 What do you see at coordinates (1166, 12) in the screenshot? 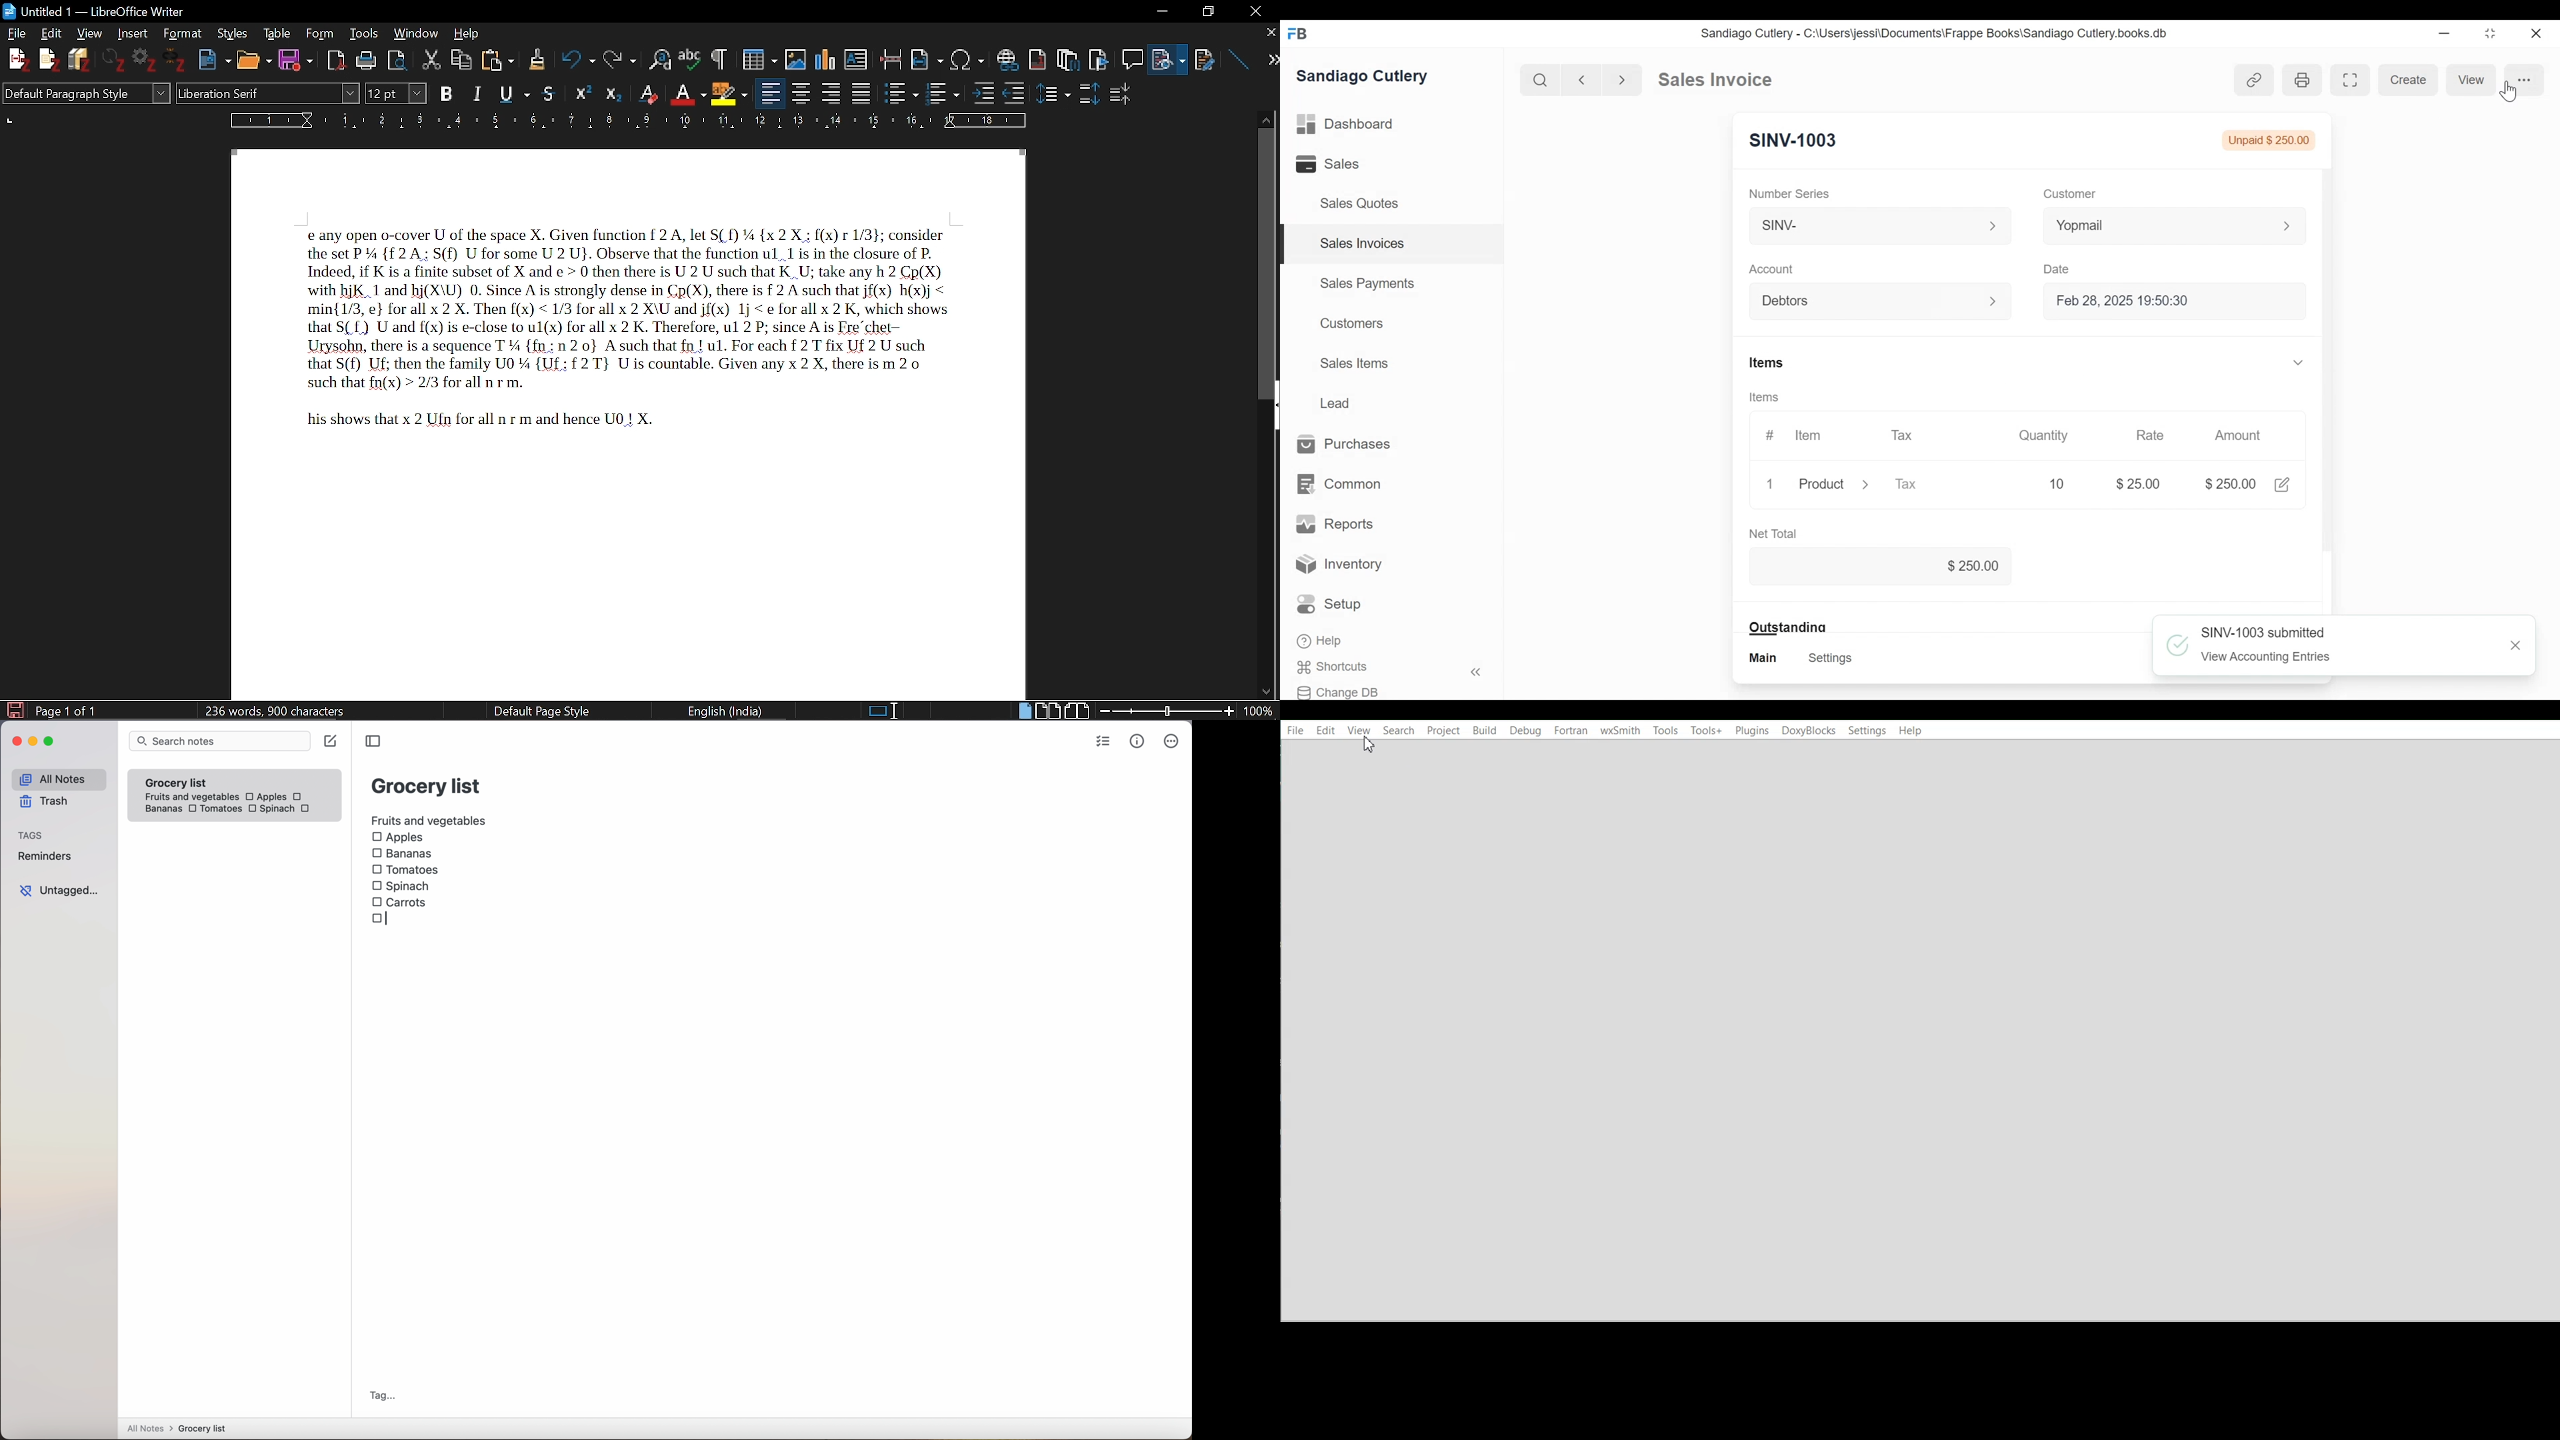
I see `minimize` at bounding box center [1166, 12].